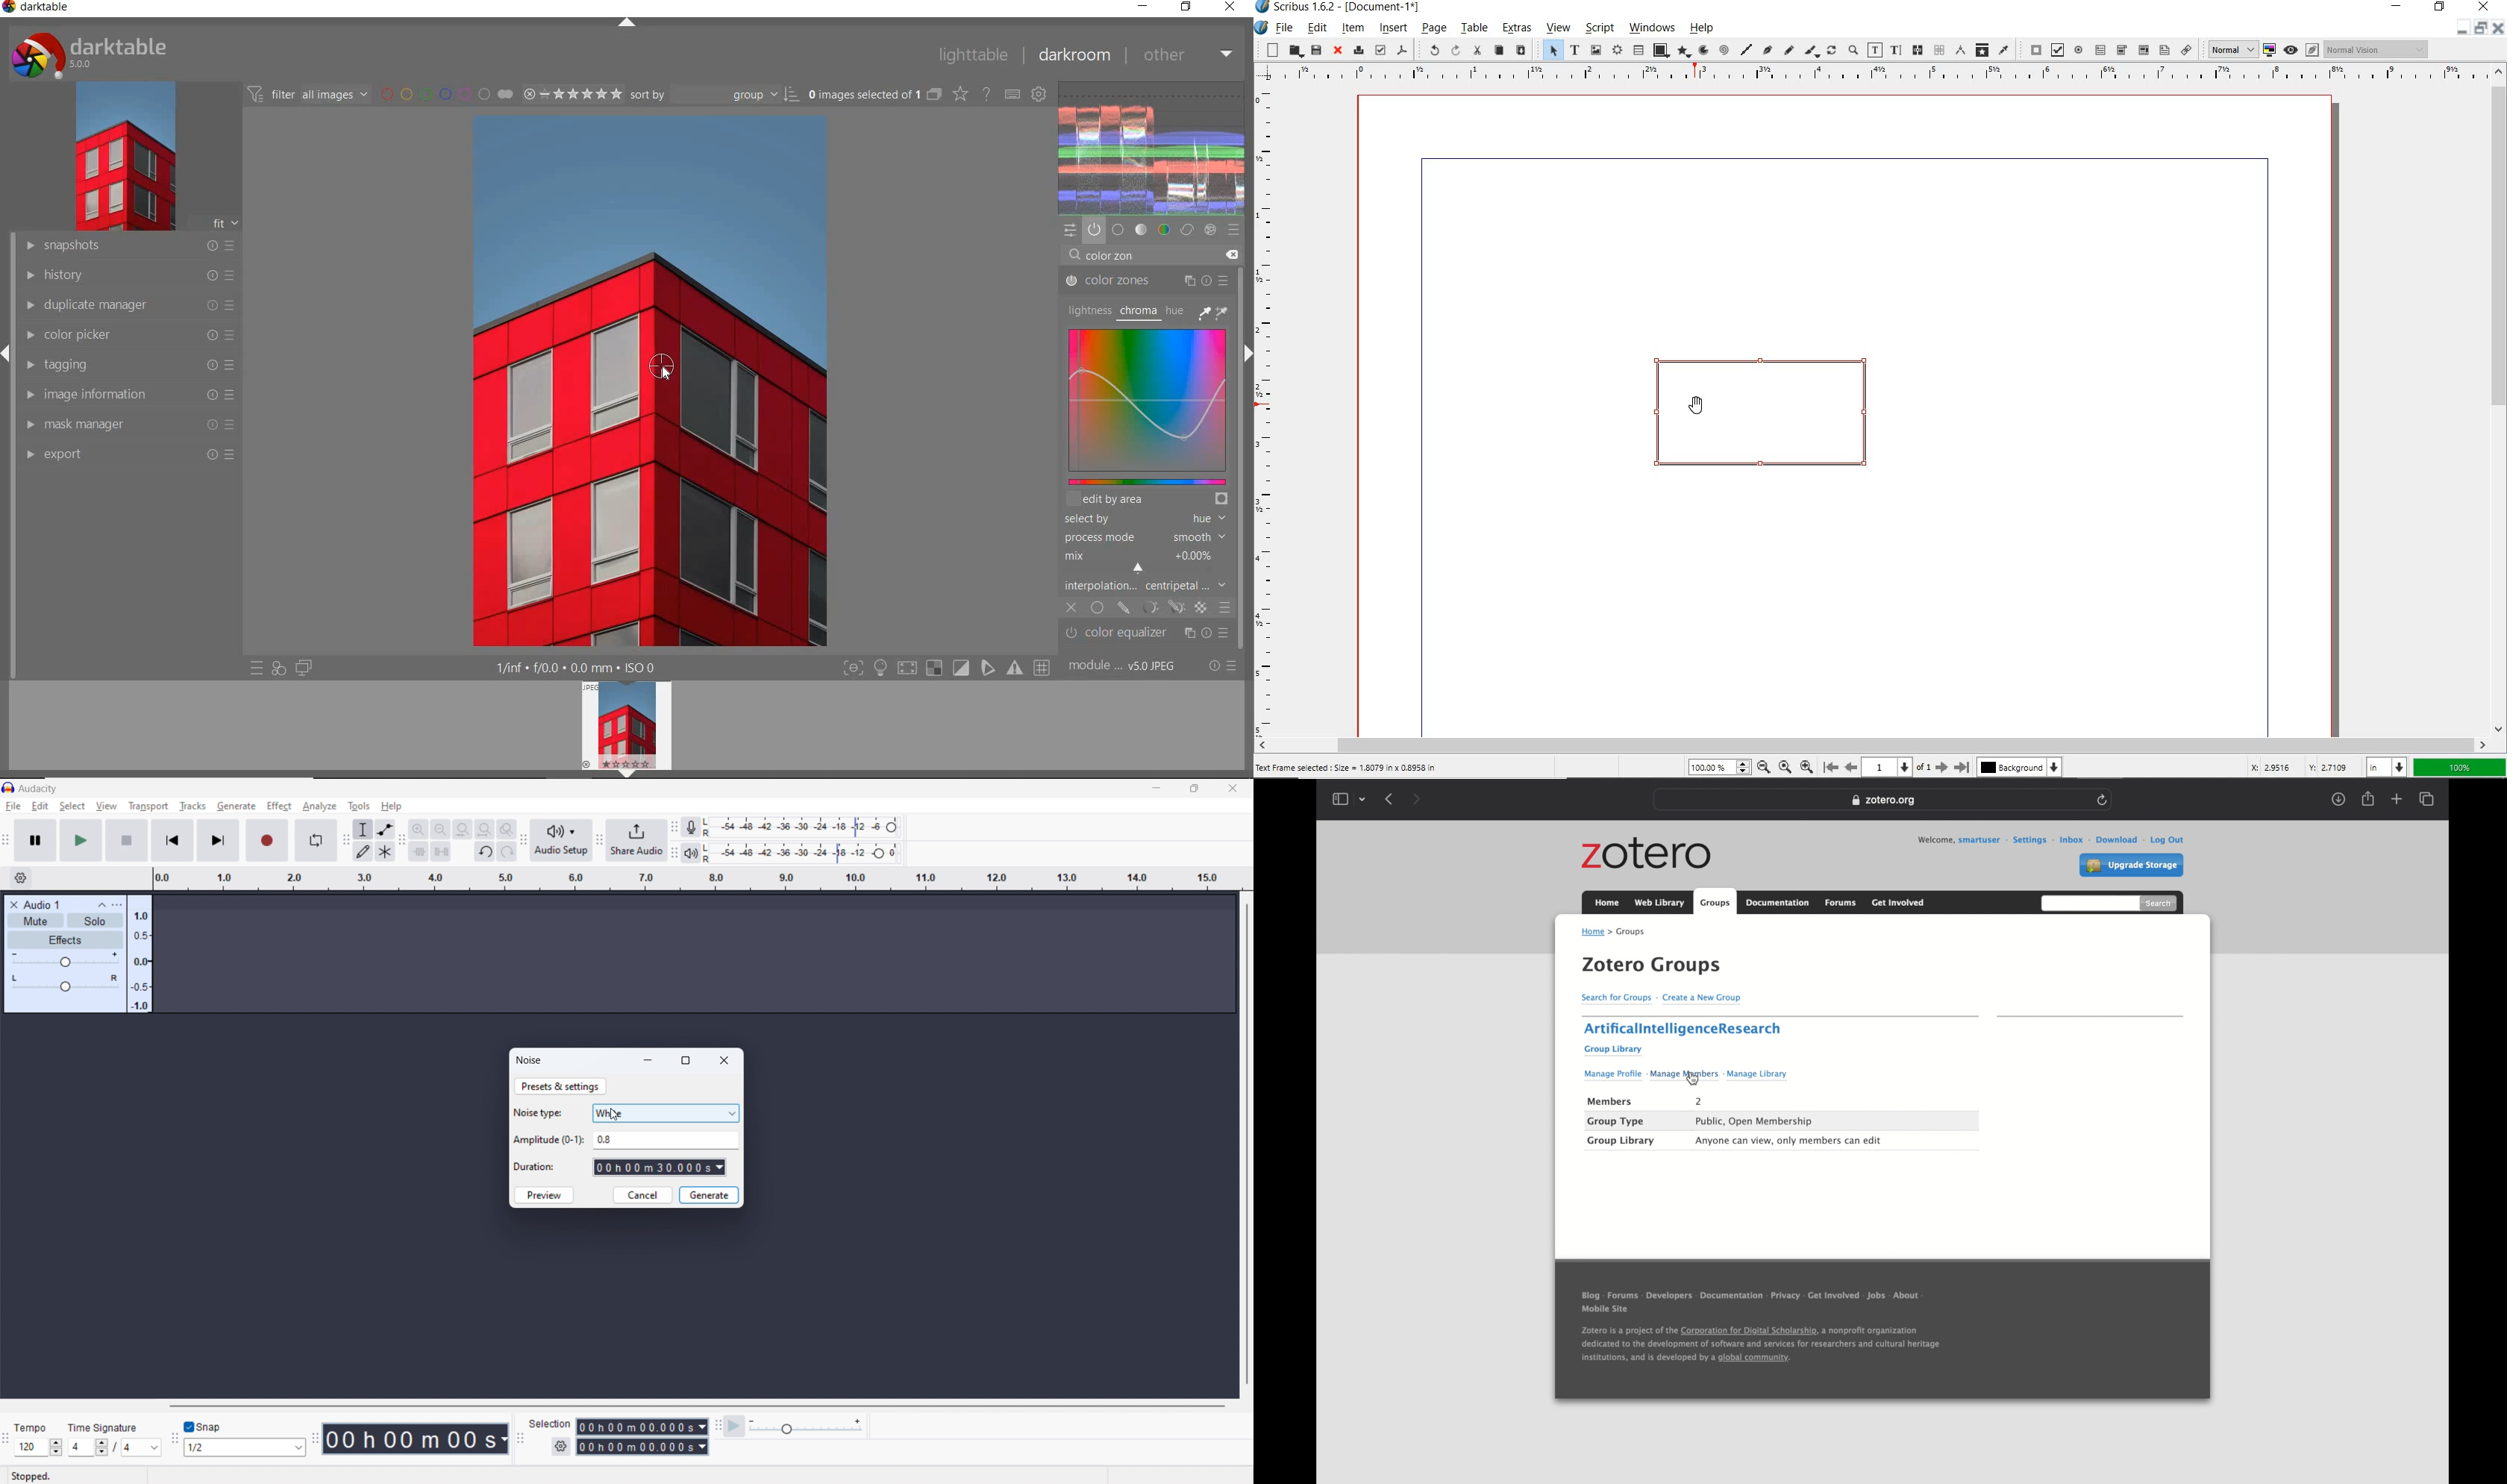 This screenshot has width=2520, height=1484. I want to click on Bezier curve, so click(1767, 49).